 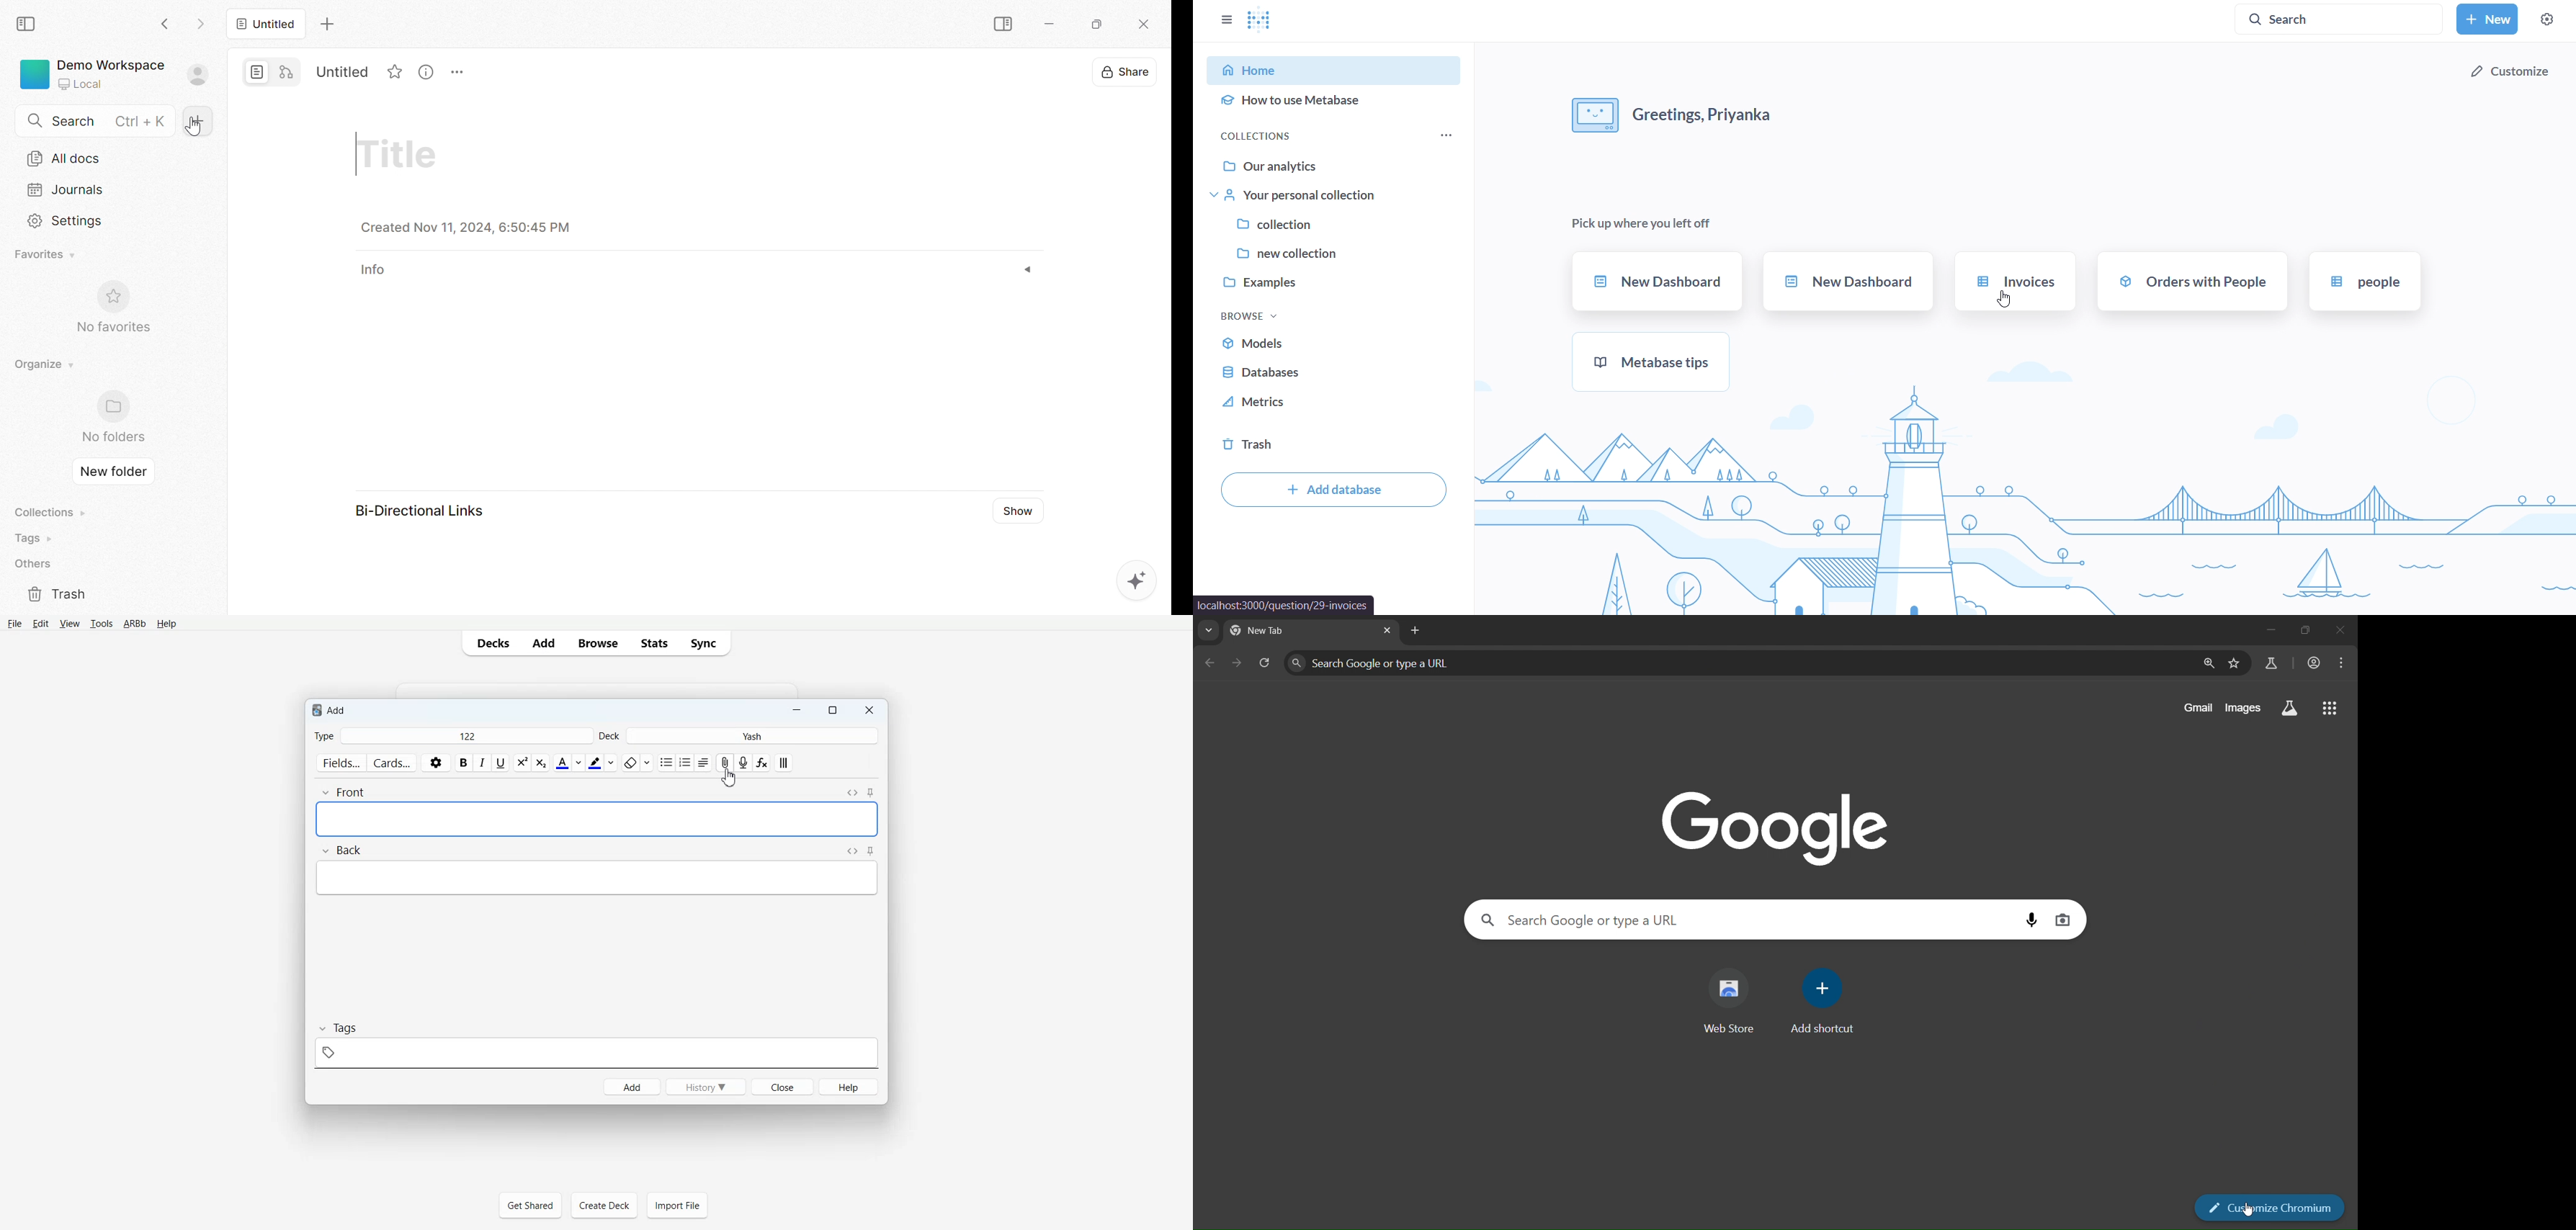 I want to click on Alignment, so click(x=703, y=762).